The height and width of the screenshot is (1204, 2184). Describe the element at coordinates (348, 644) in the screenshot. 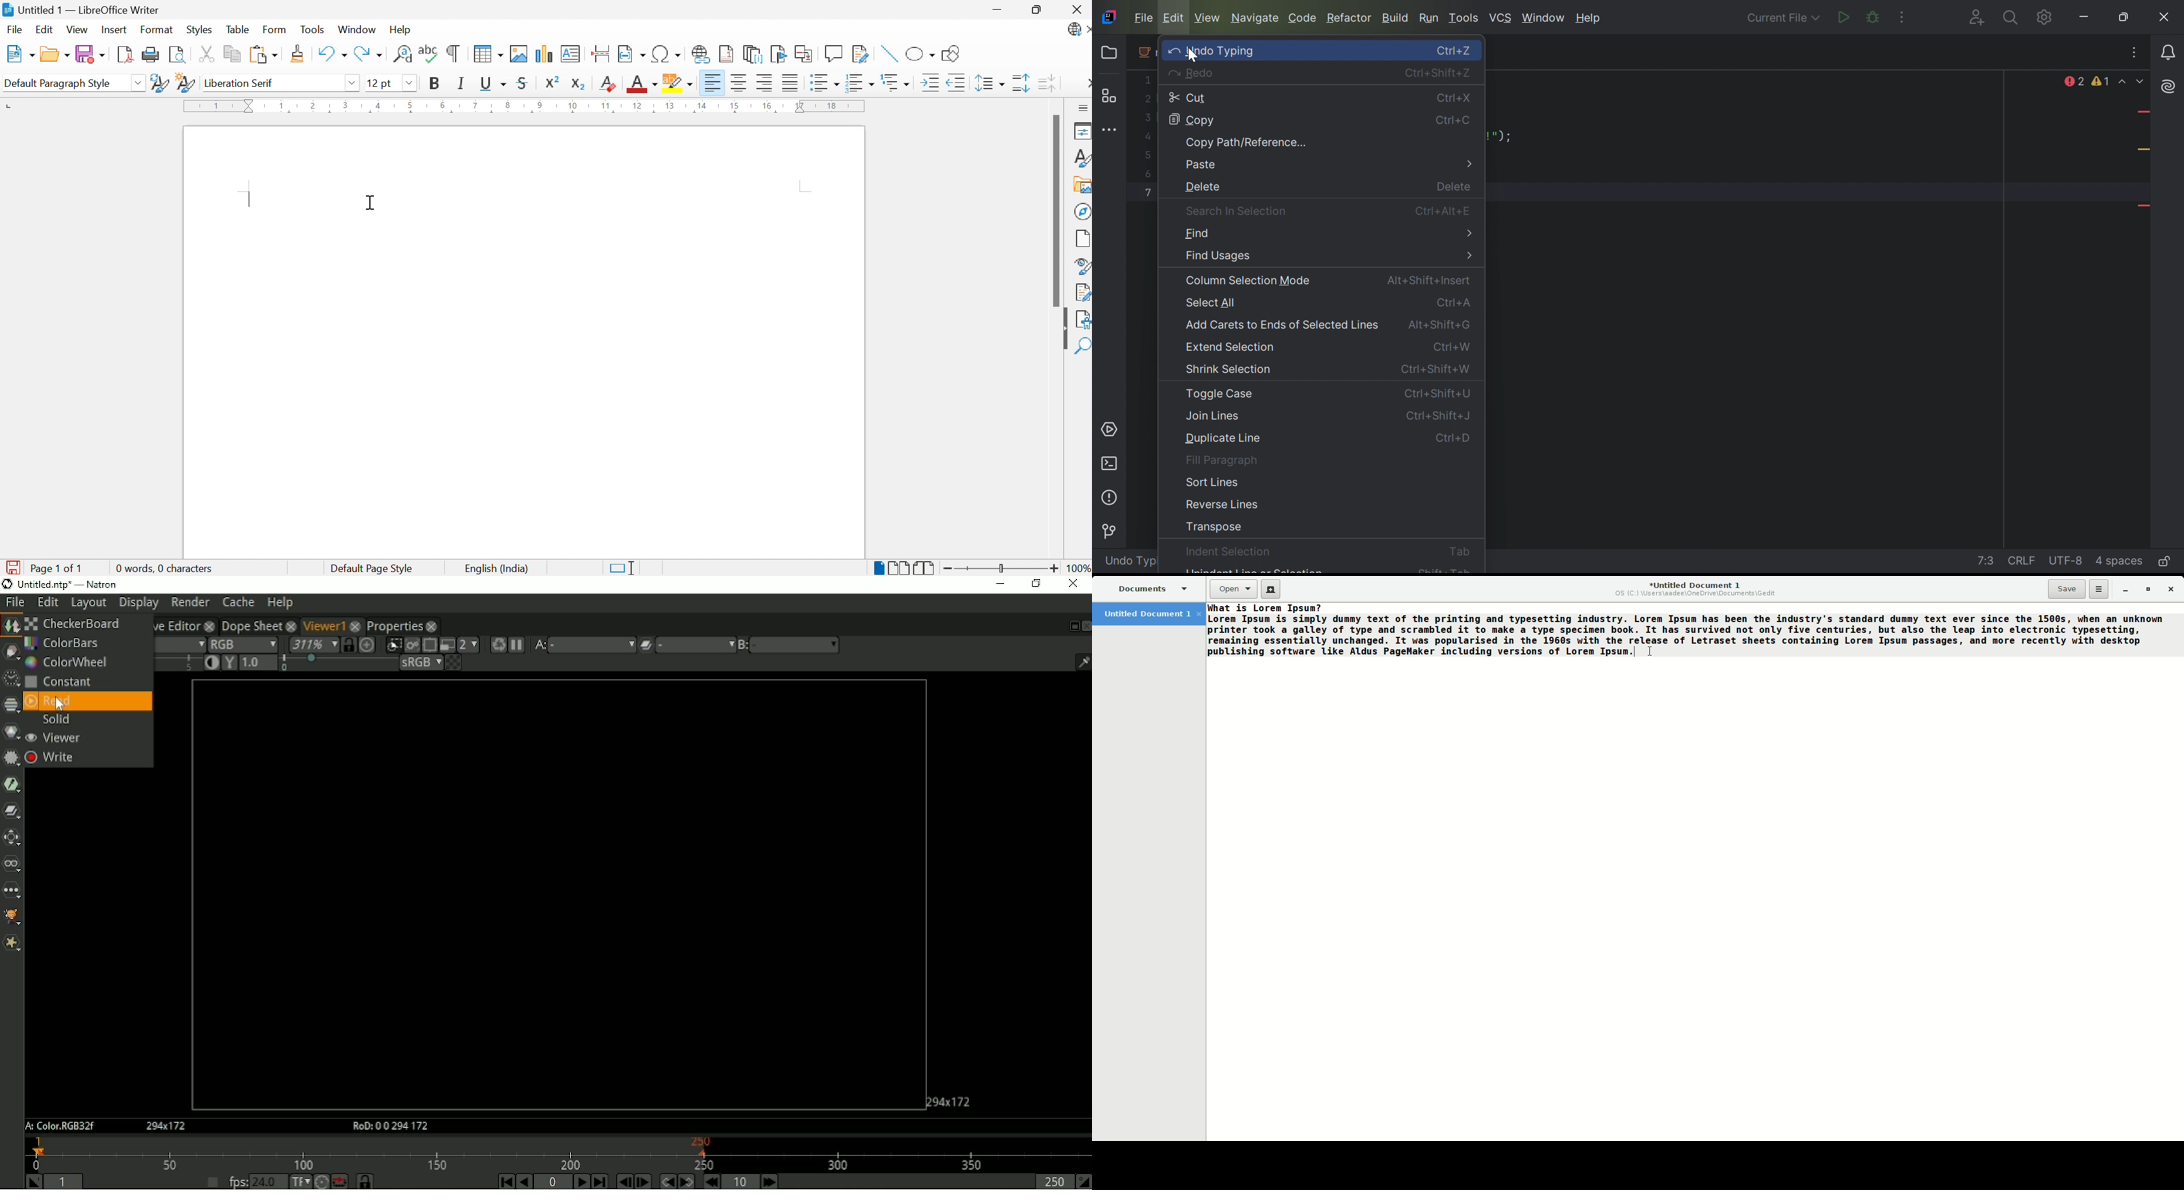

I see `Synchronize ` at that location.